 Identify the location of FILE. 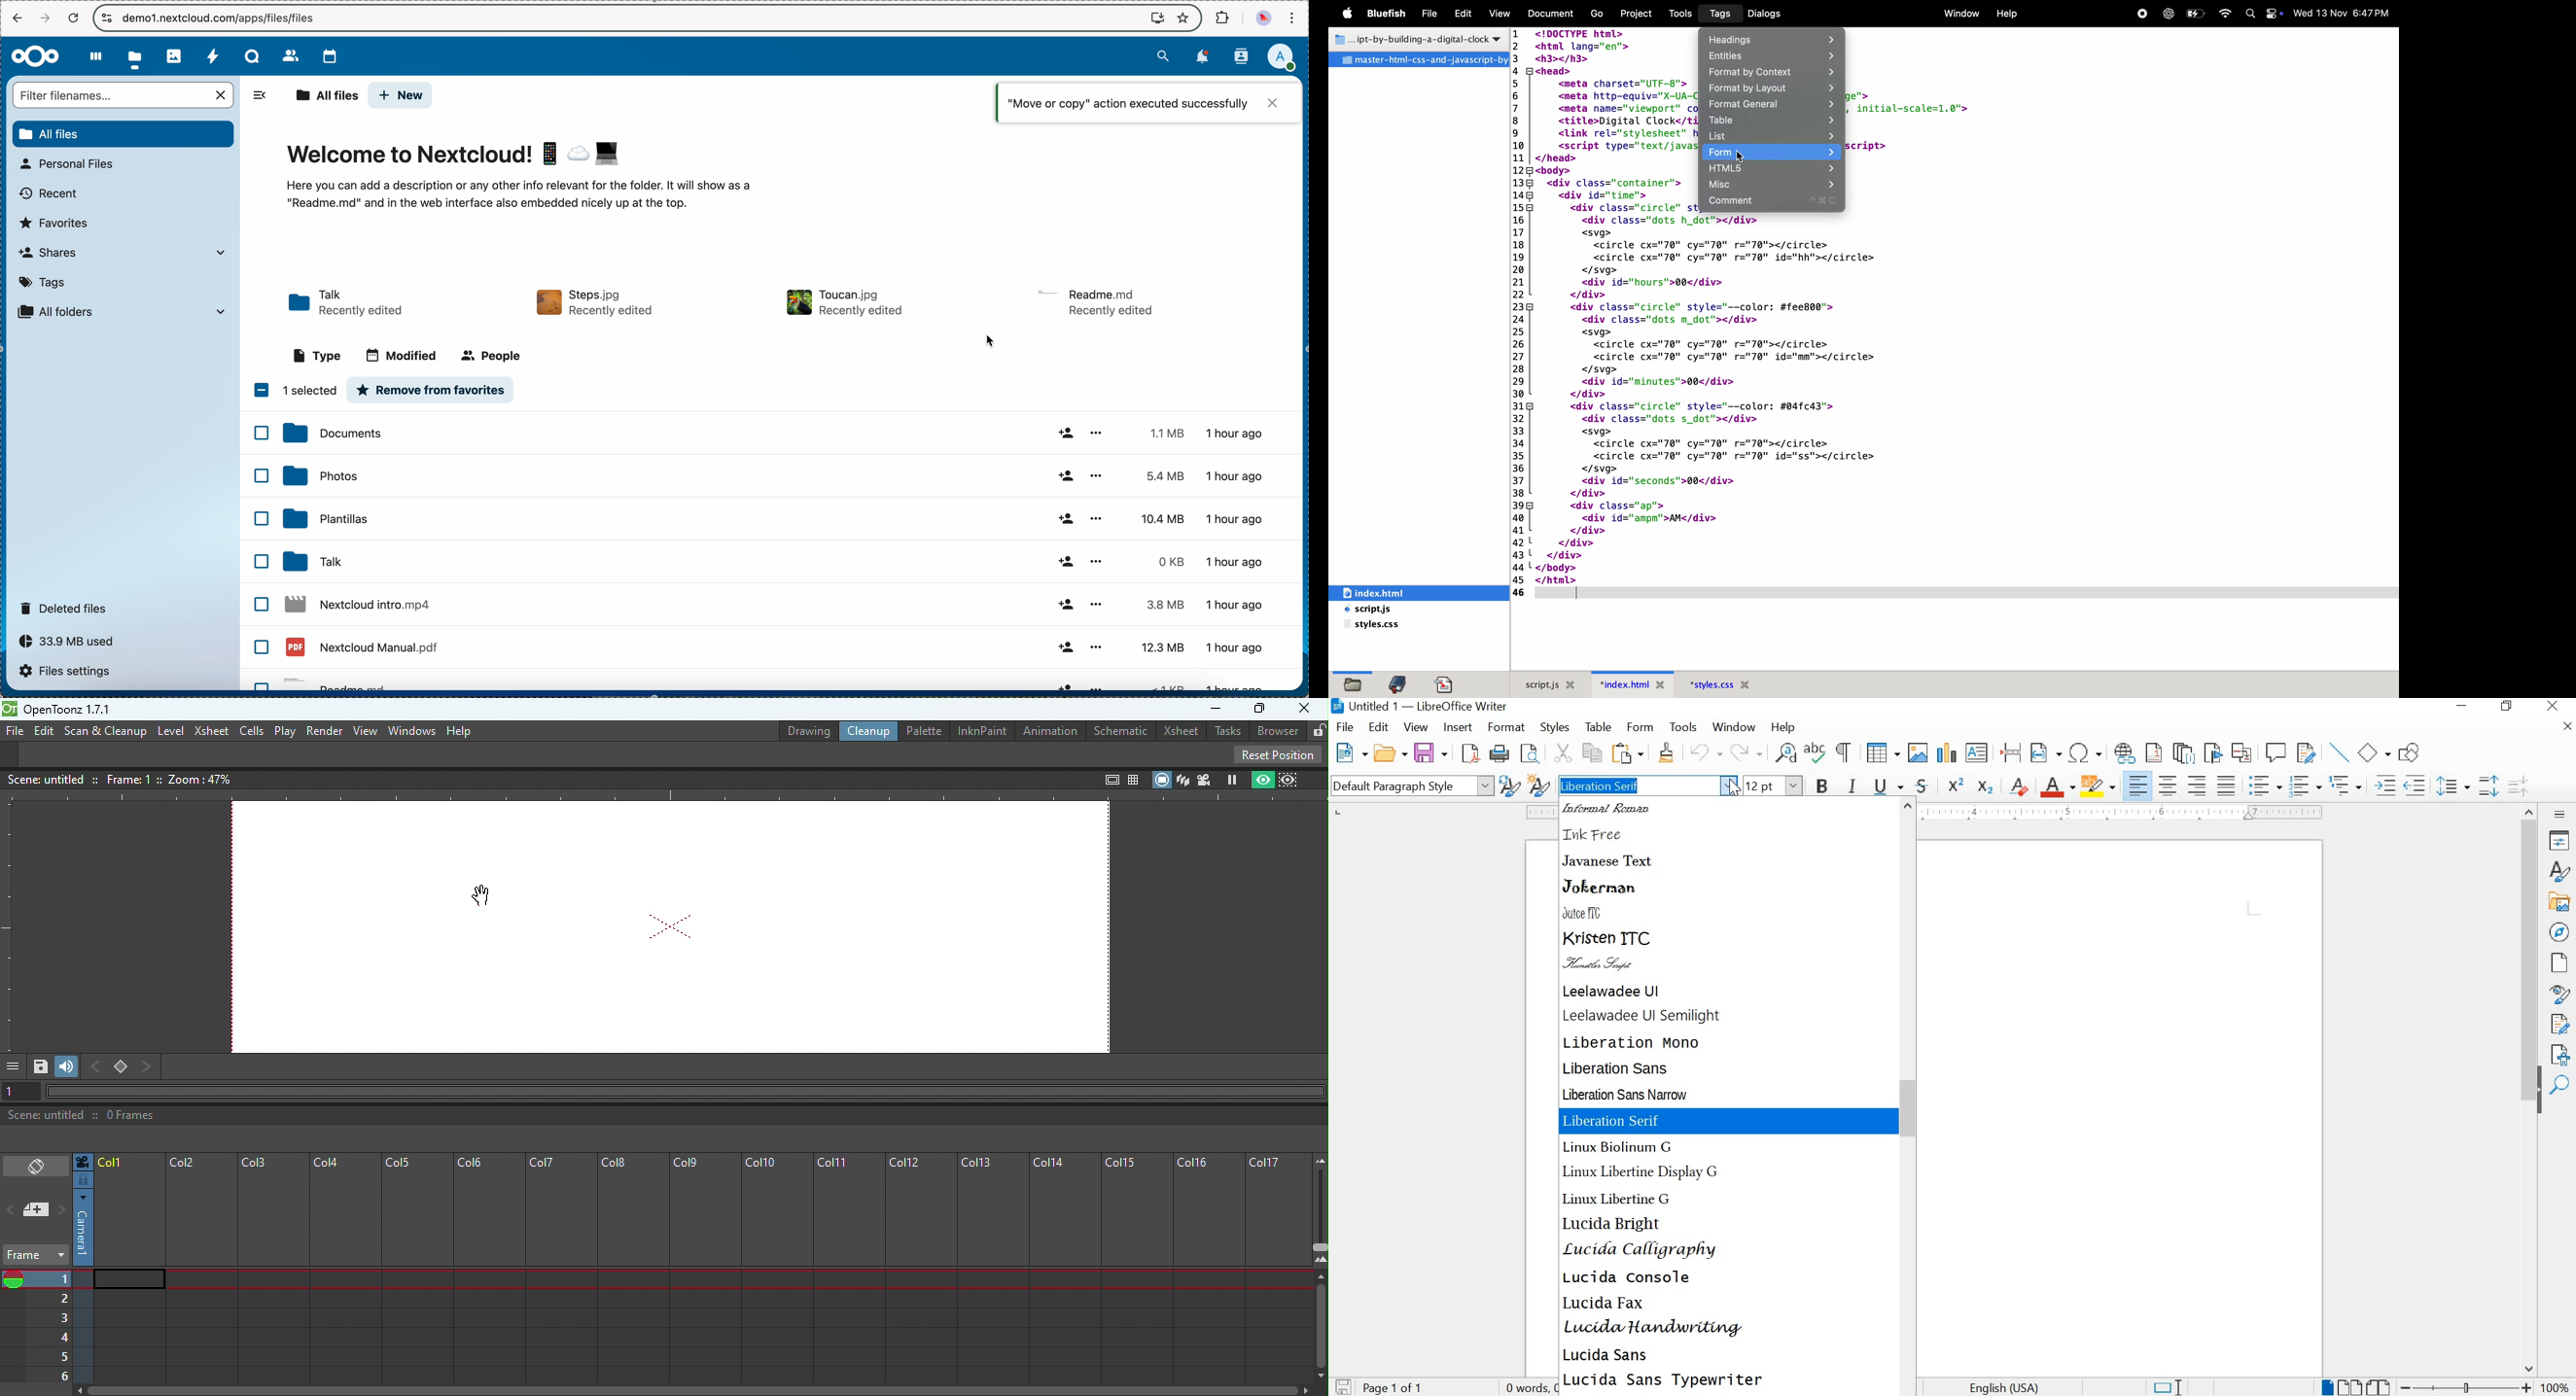
(1347, 727).